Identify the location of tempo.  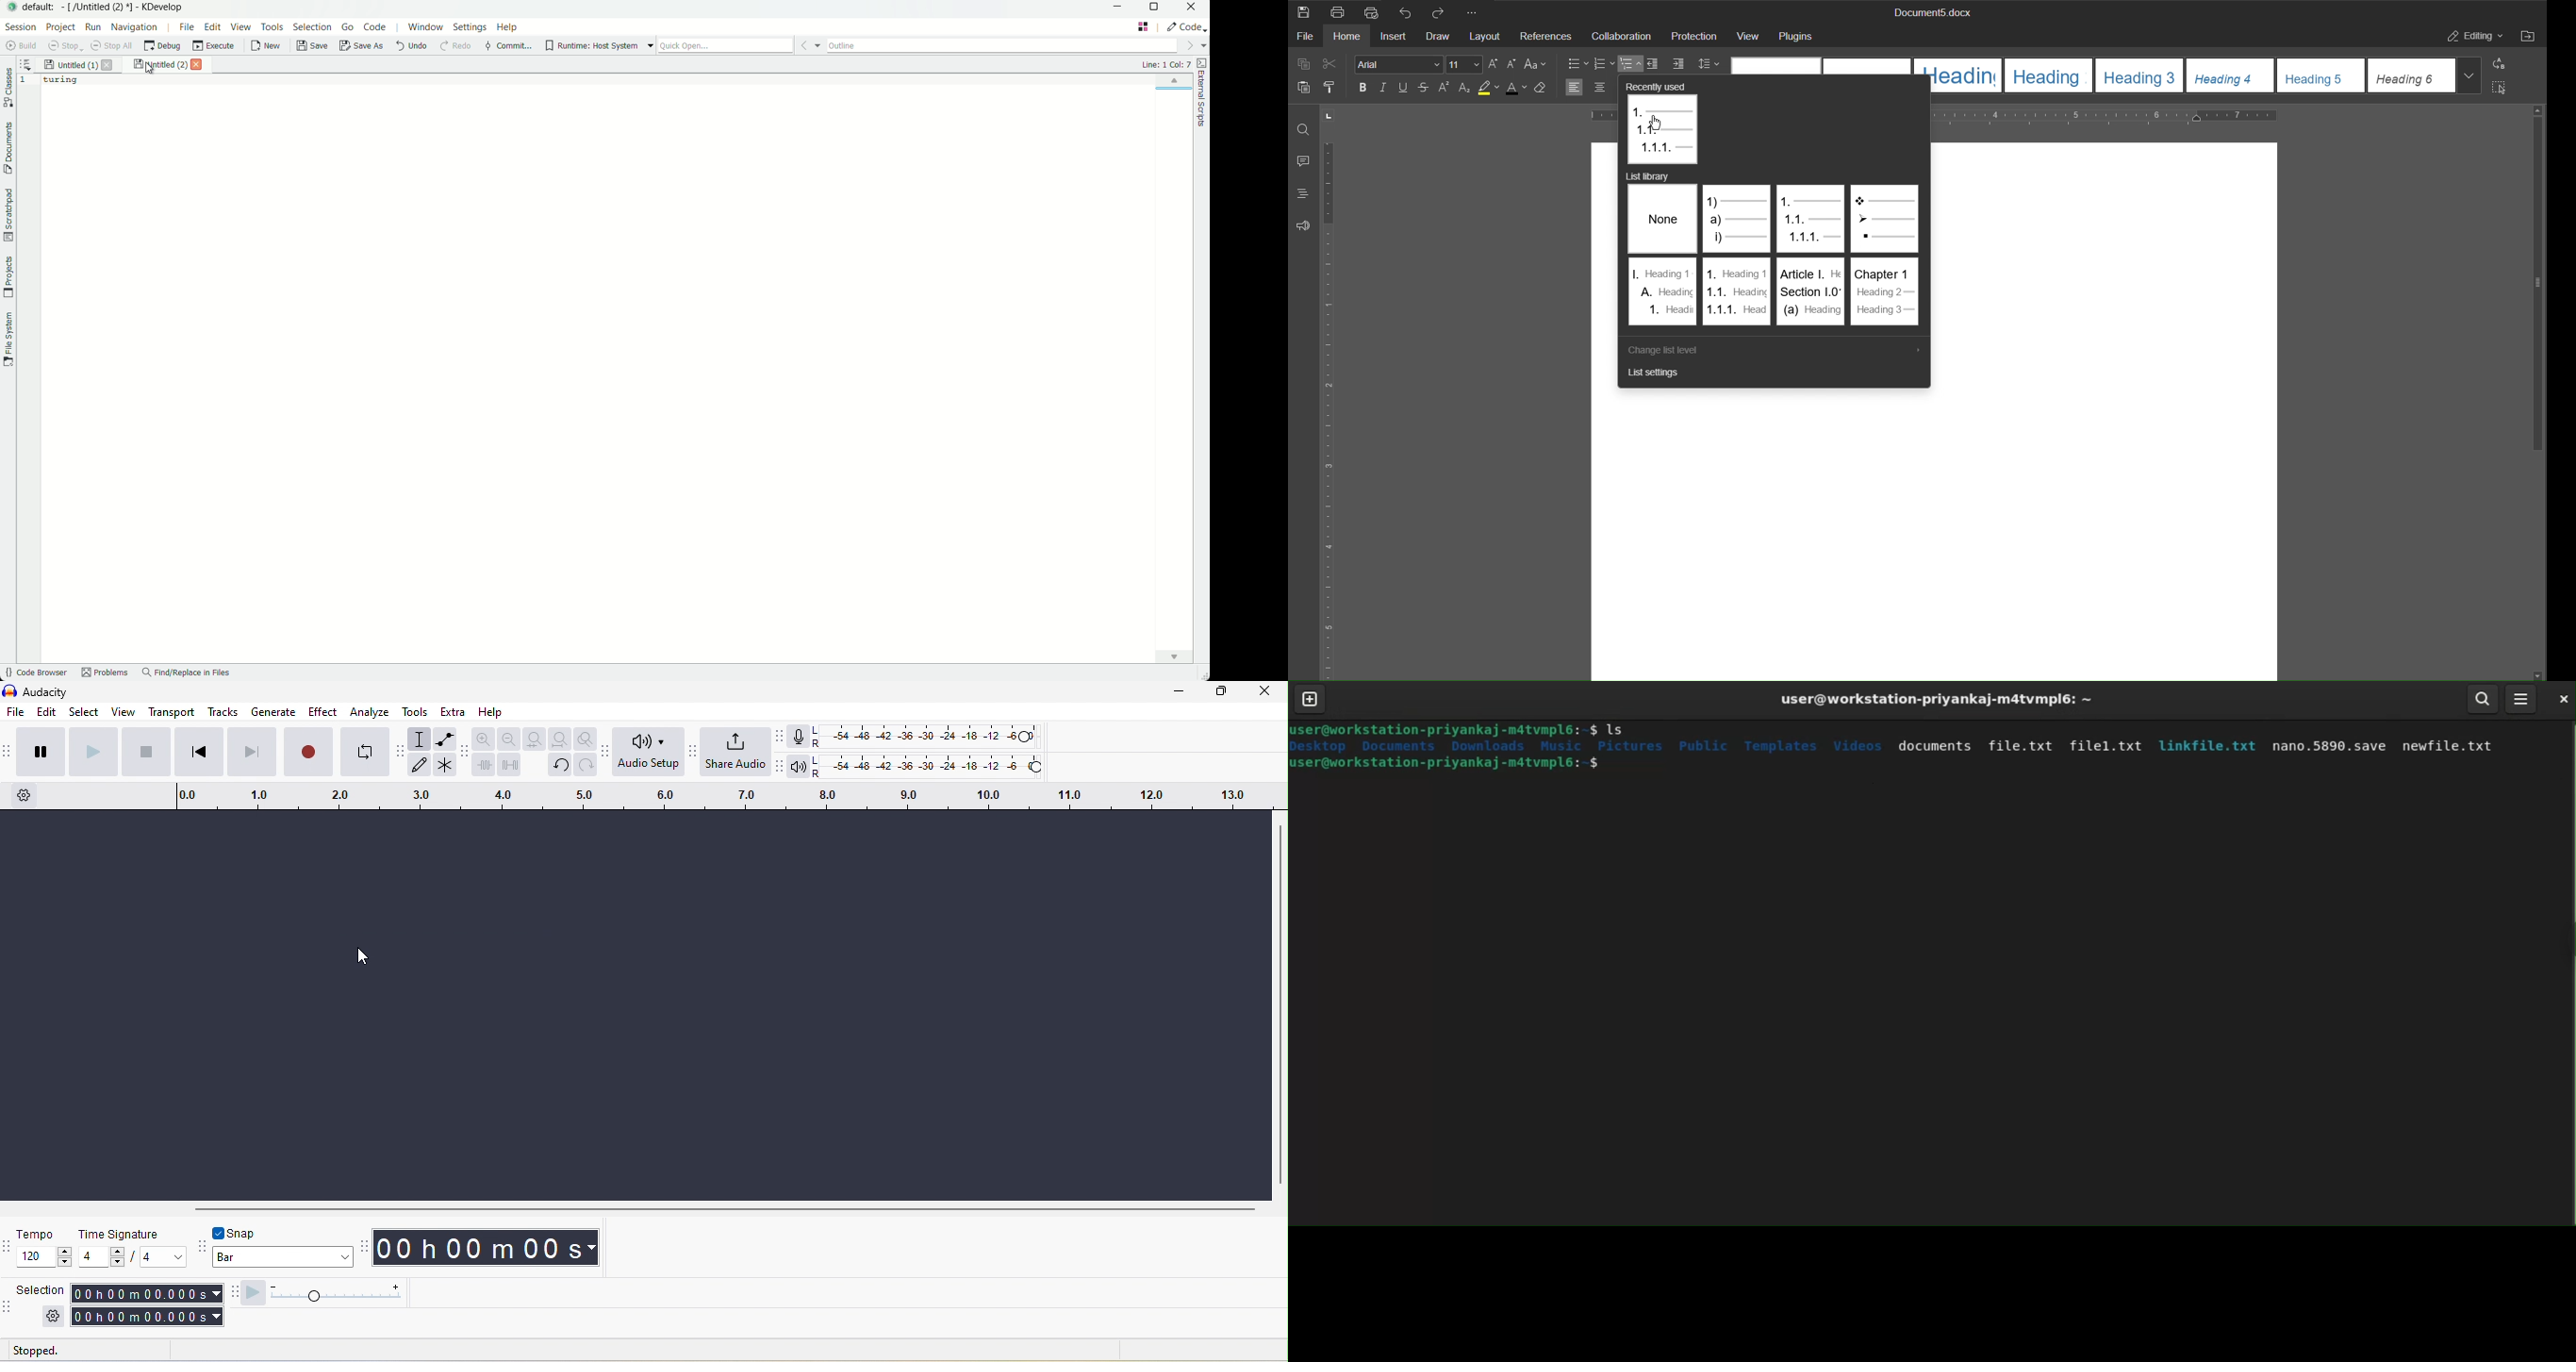
(38, 1234).